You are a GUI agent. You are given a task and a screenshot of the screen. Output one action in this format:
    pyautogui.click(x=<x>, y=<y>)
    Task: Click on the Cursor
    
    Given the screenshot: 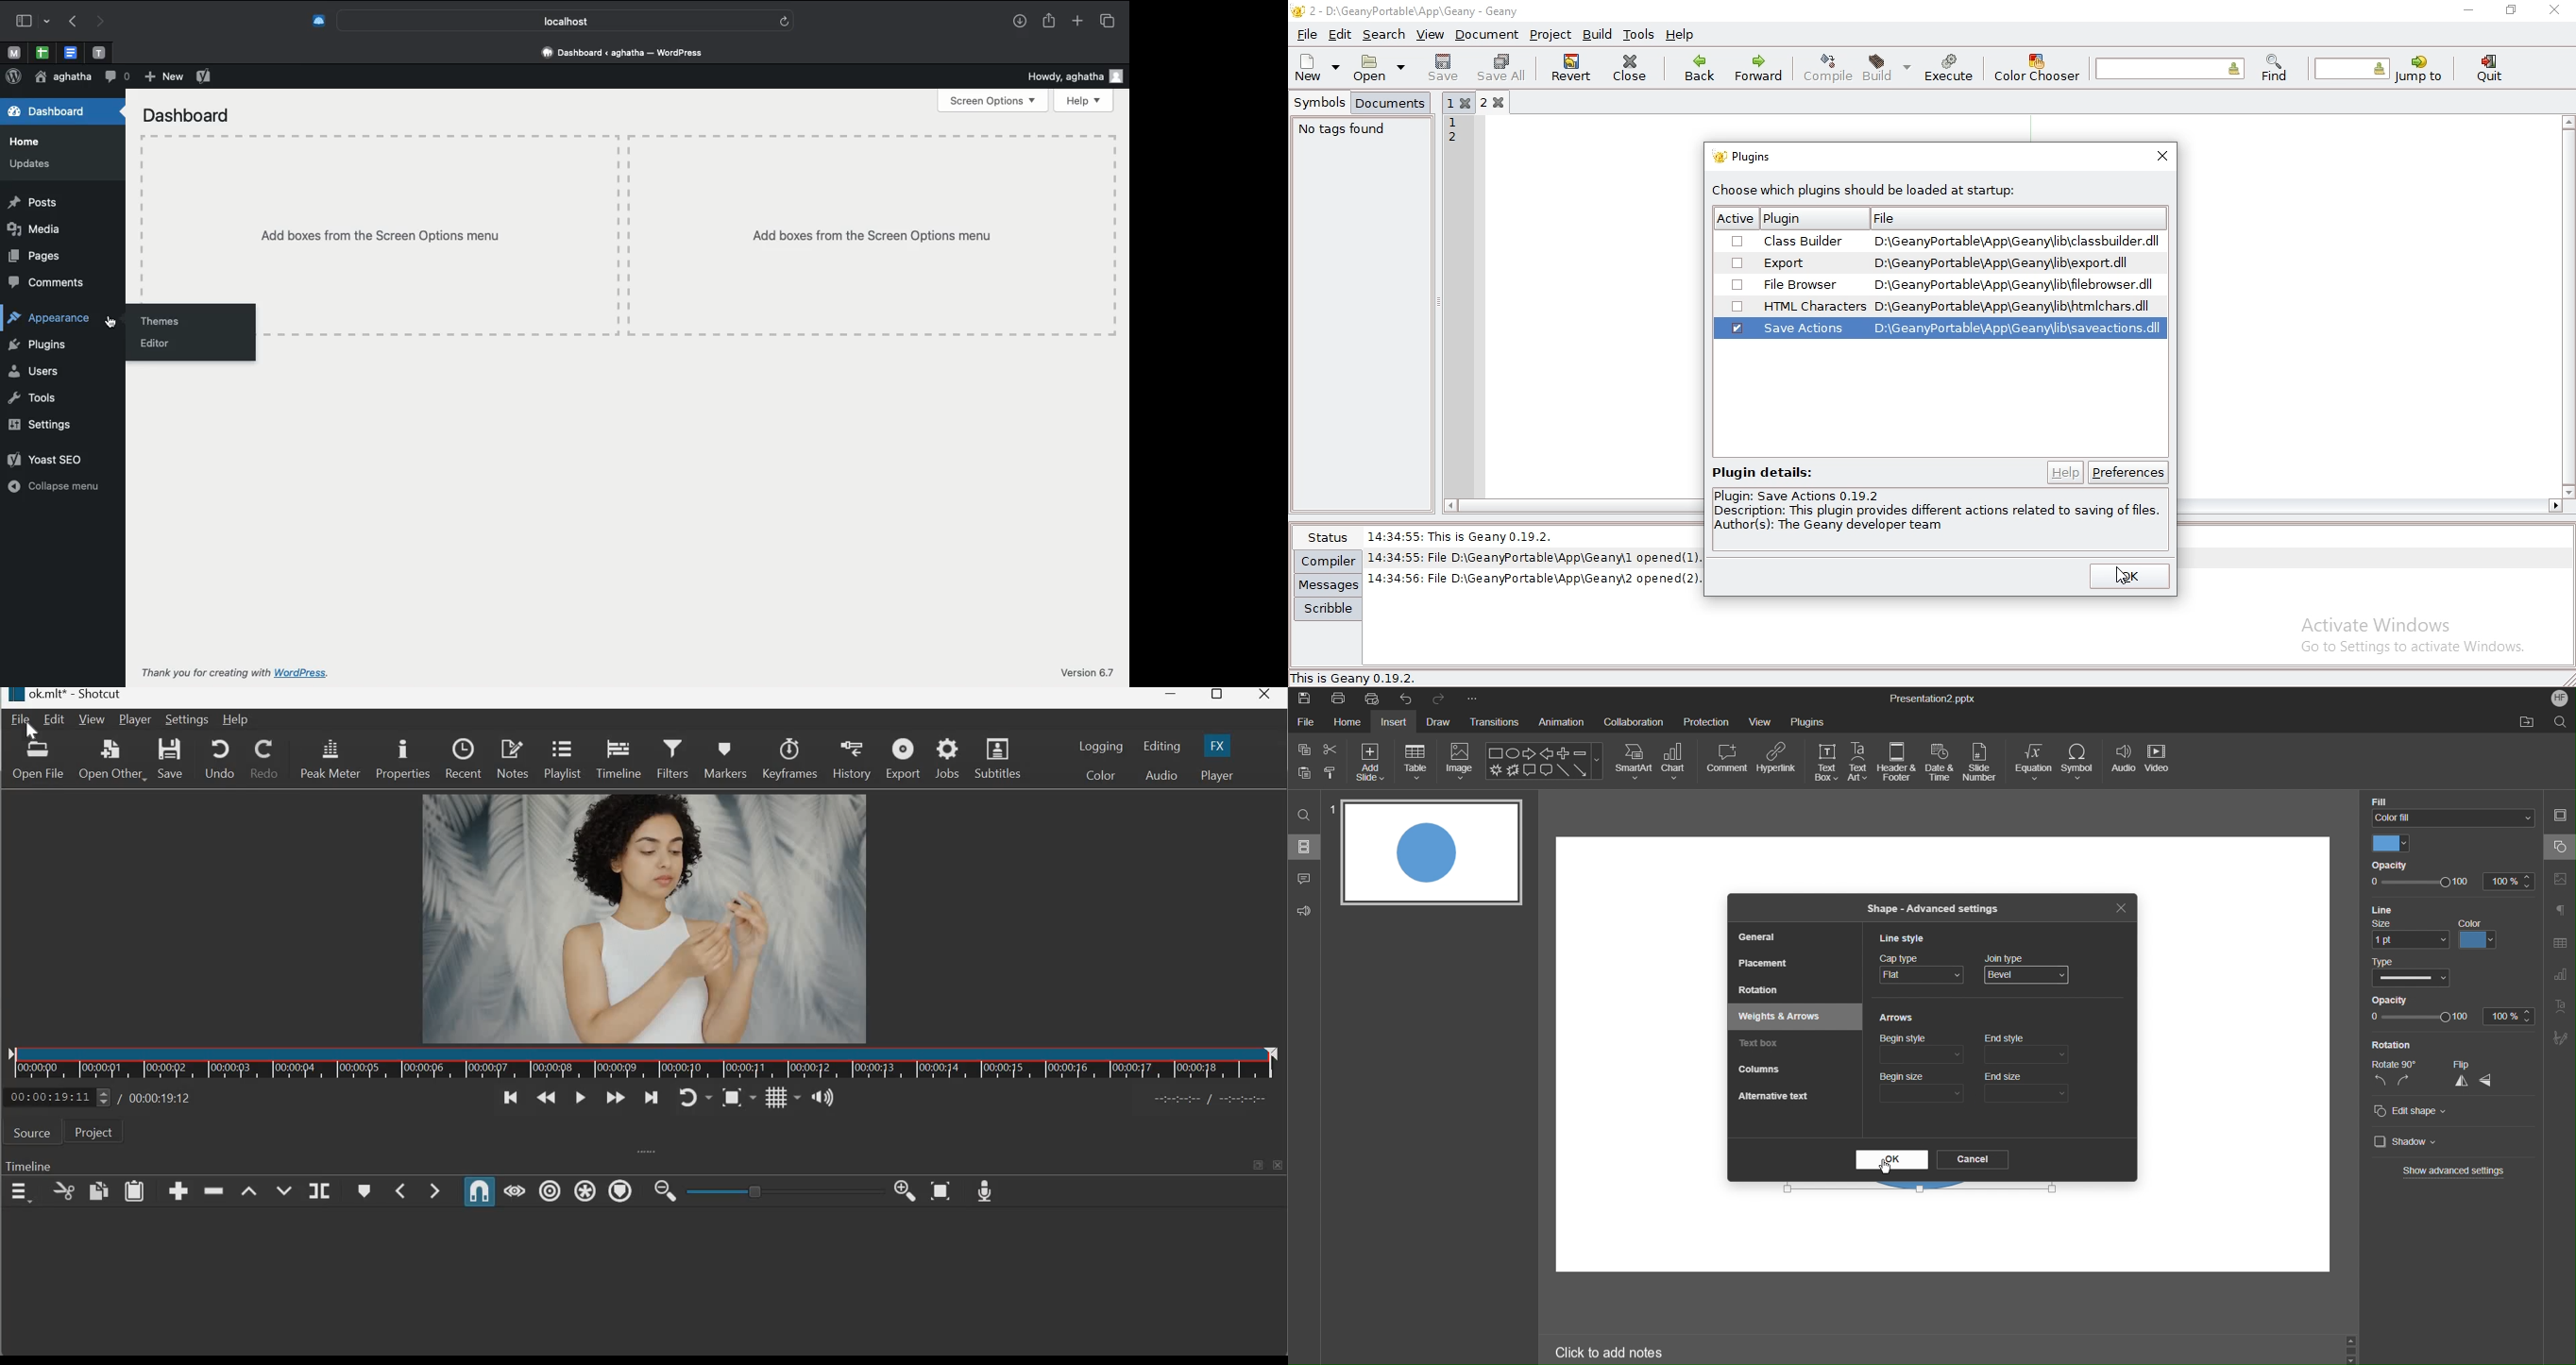 What is the action you would take?
    pyautogui.click(x=1881, y=1166)
    